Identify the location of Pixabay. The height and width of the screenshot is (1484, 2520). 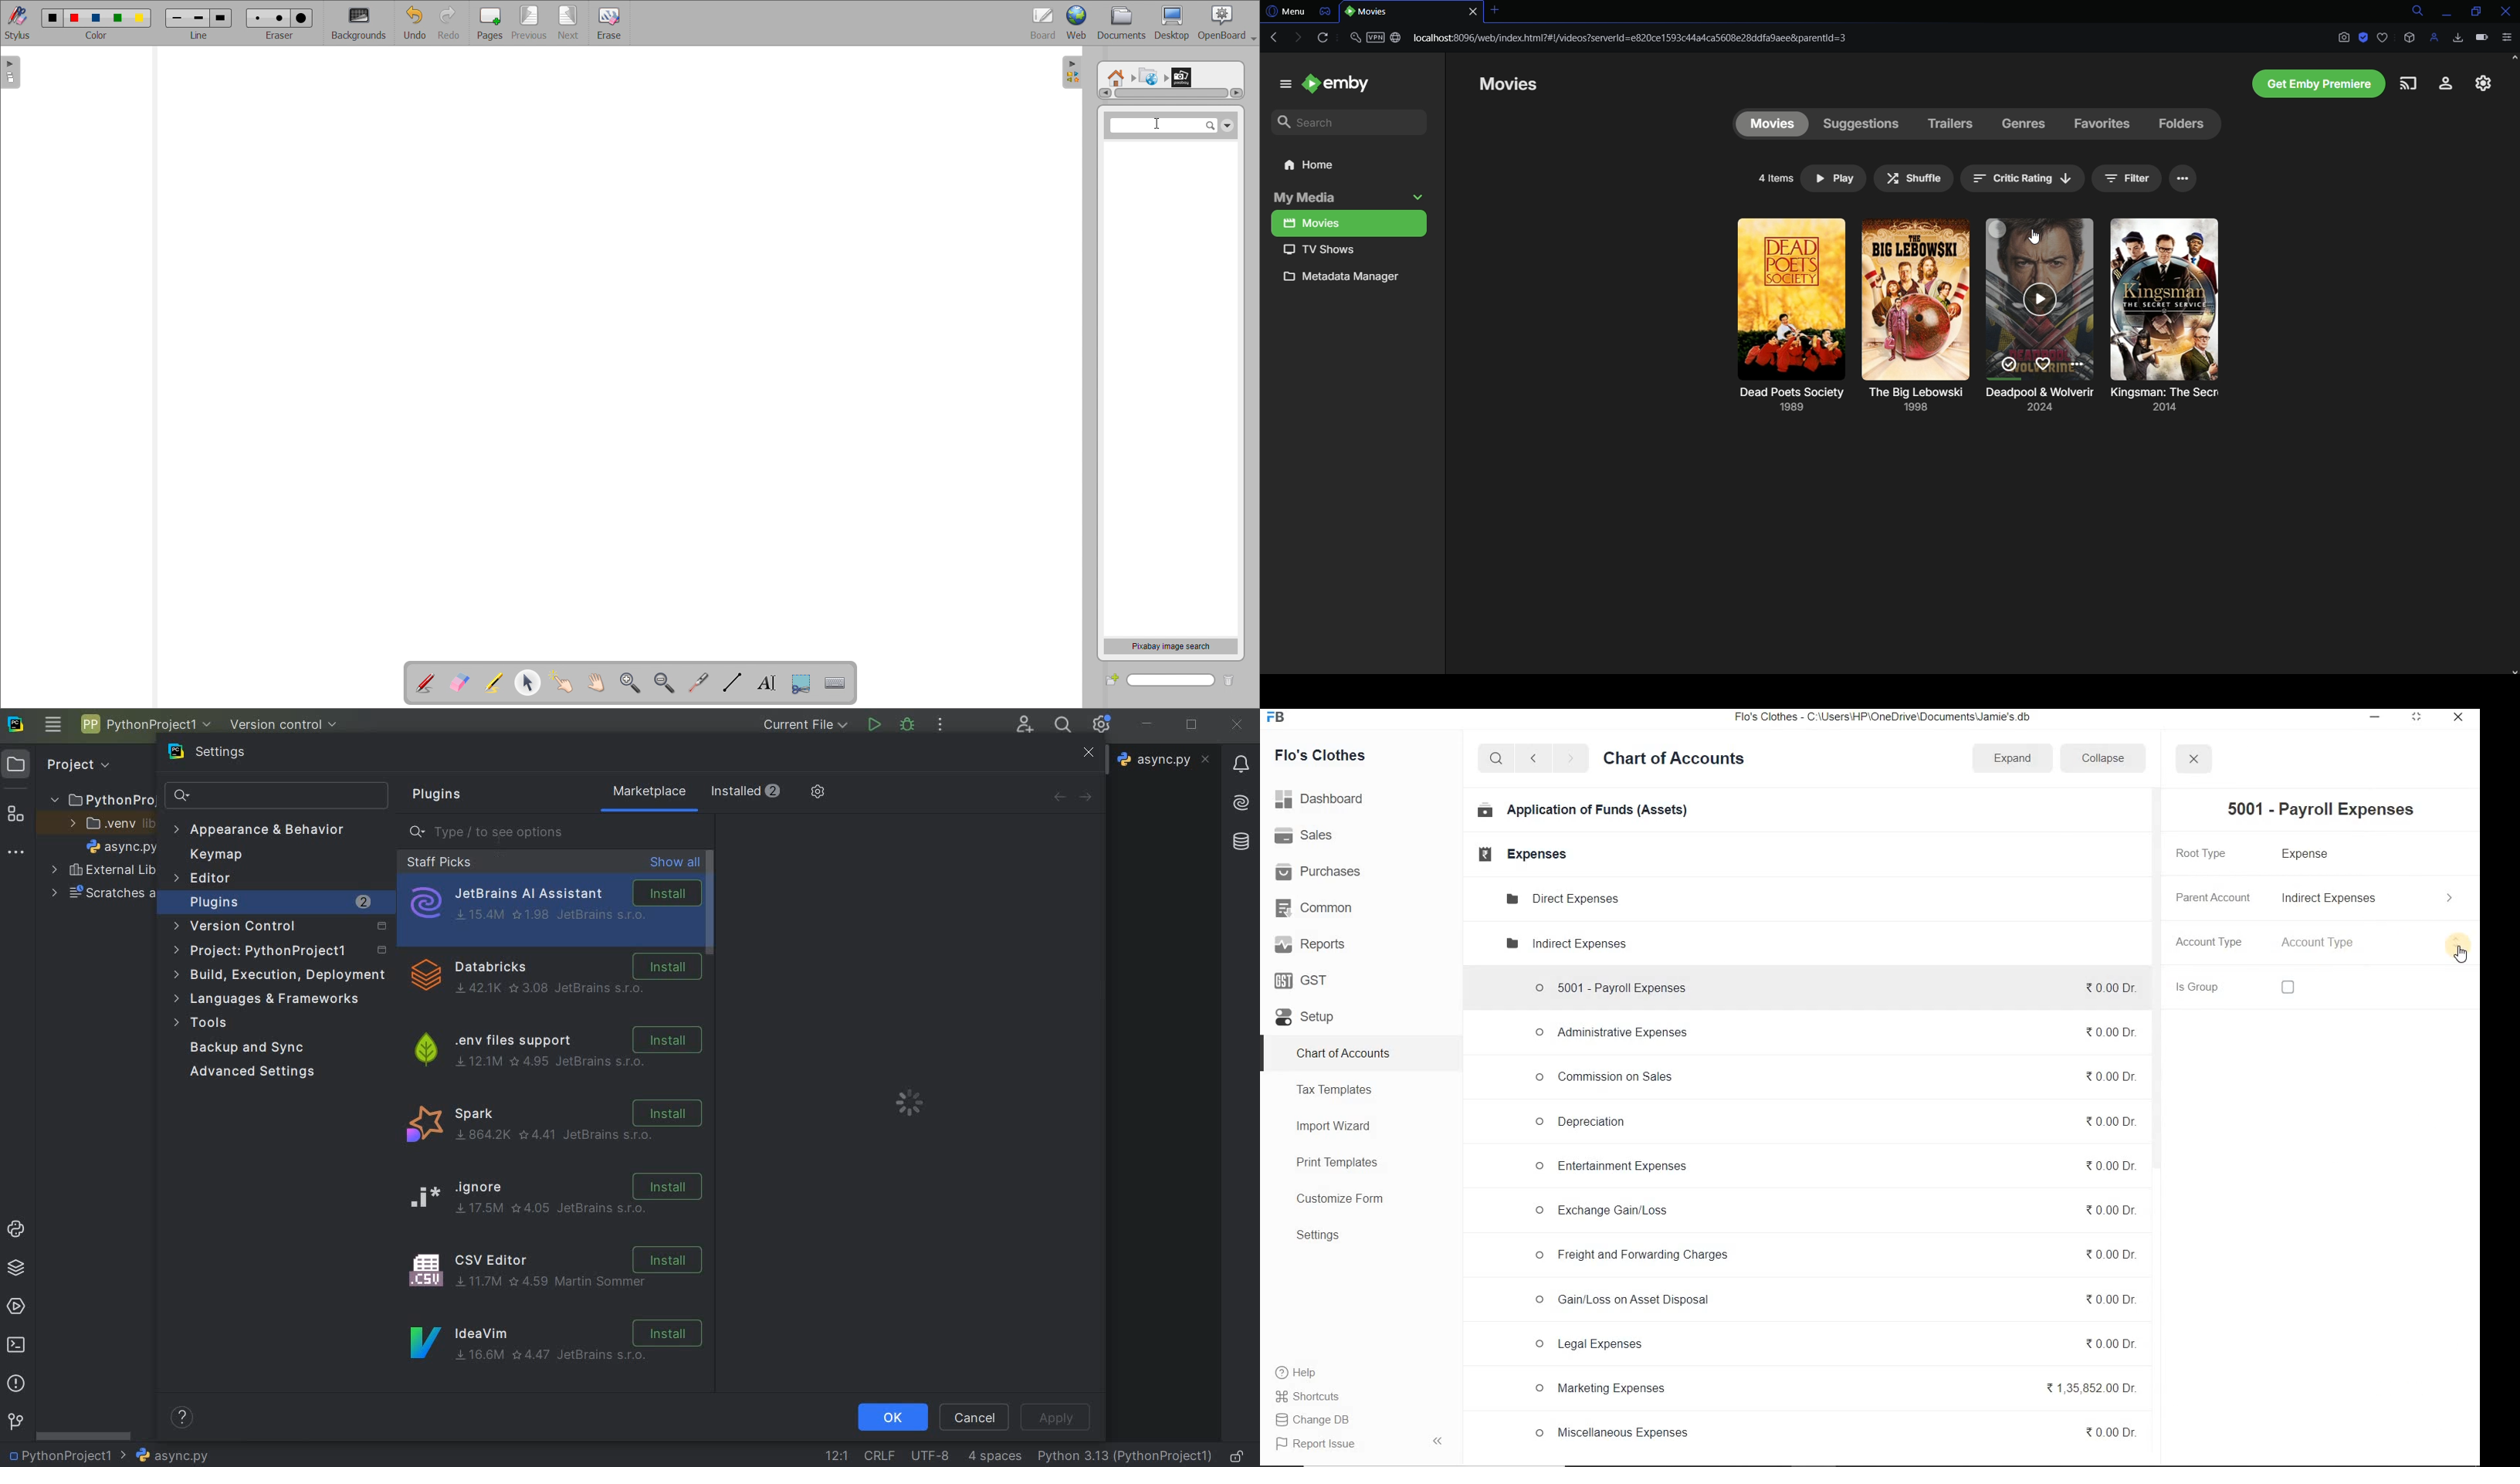
(1185, 74).